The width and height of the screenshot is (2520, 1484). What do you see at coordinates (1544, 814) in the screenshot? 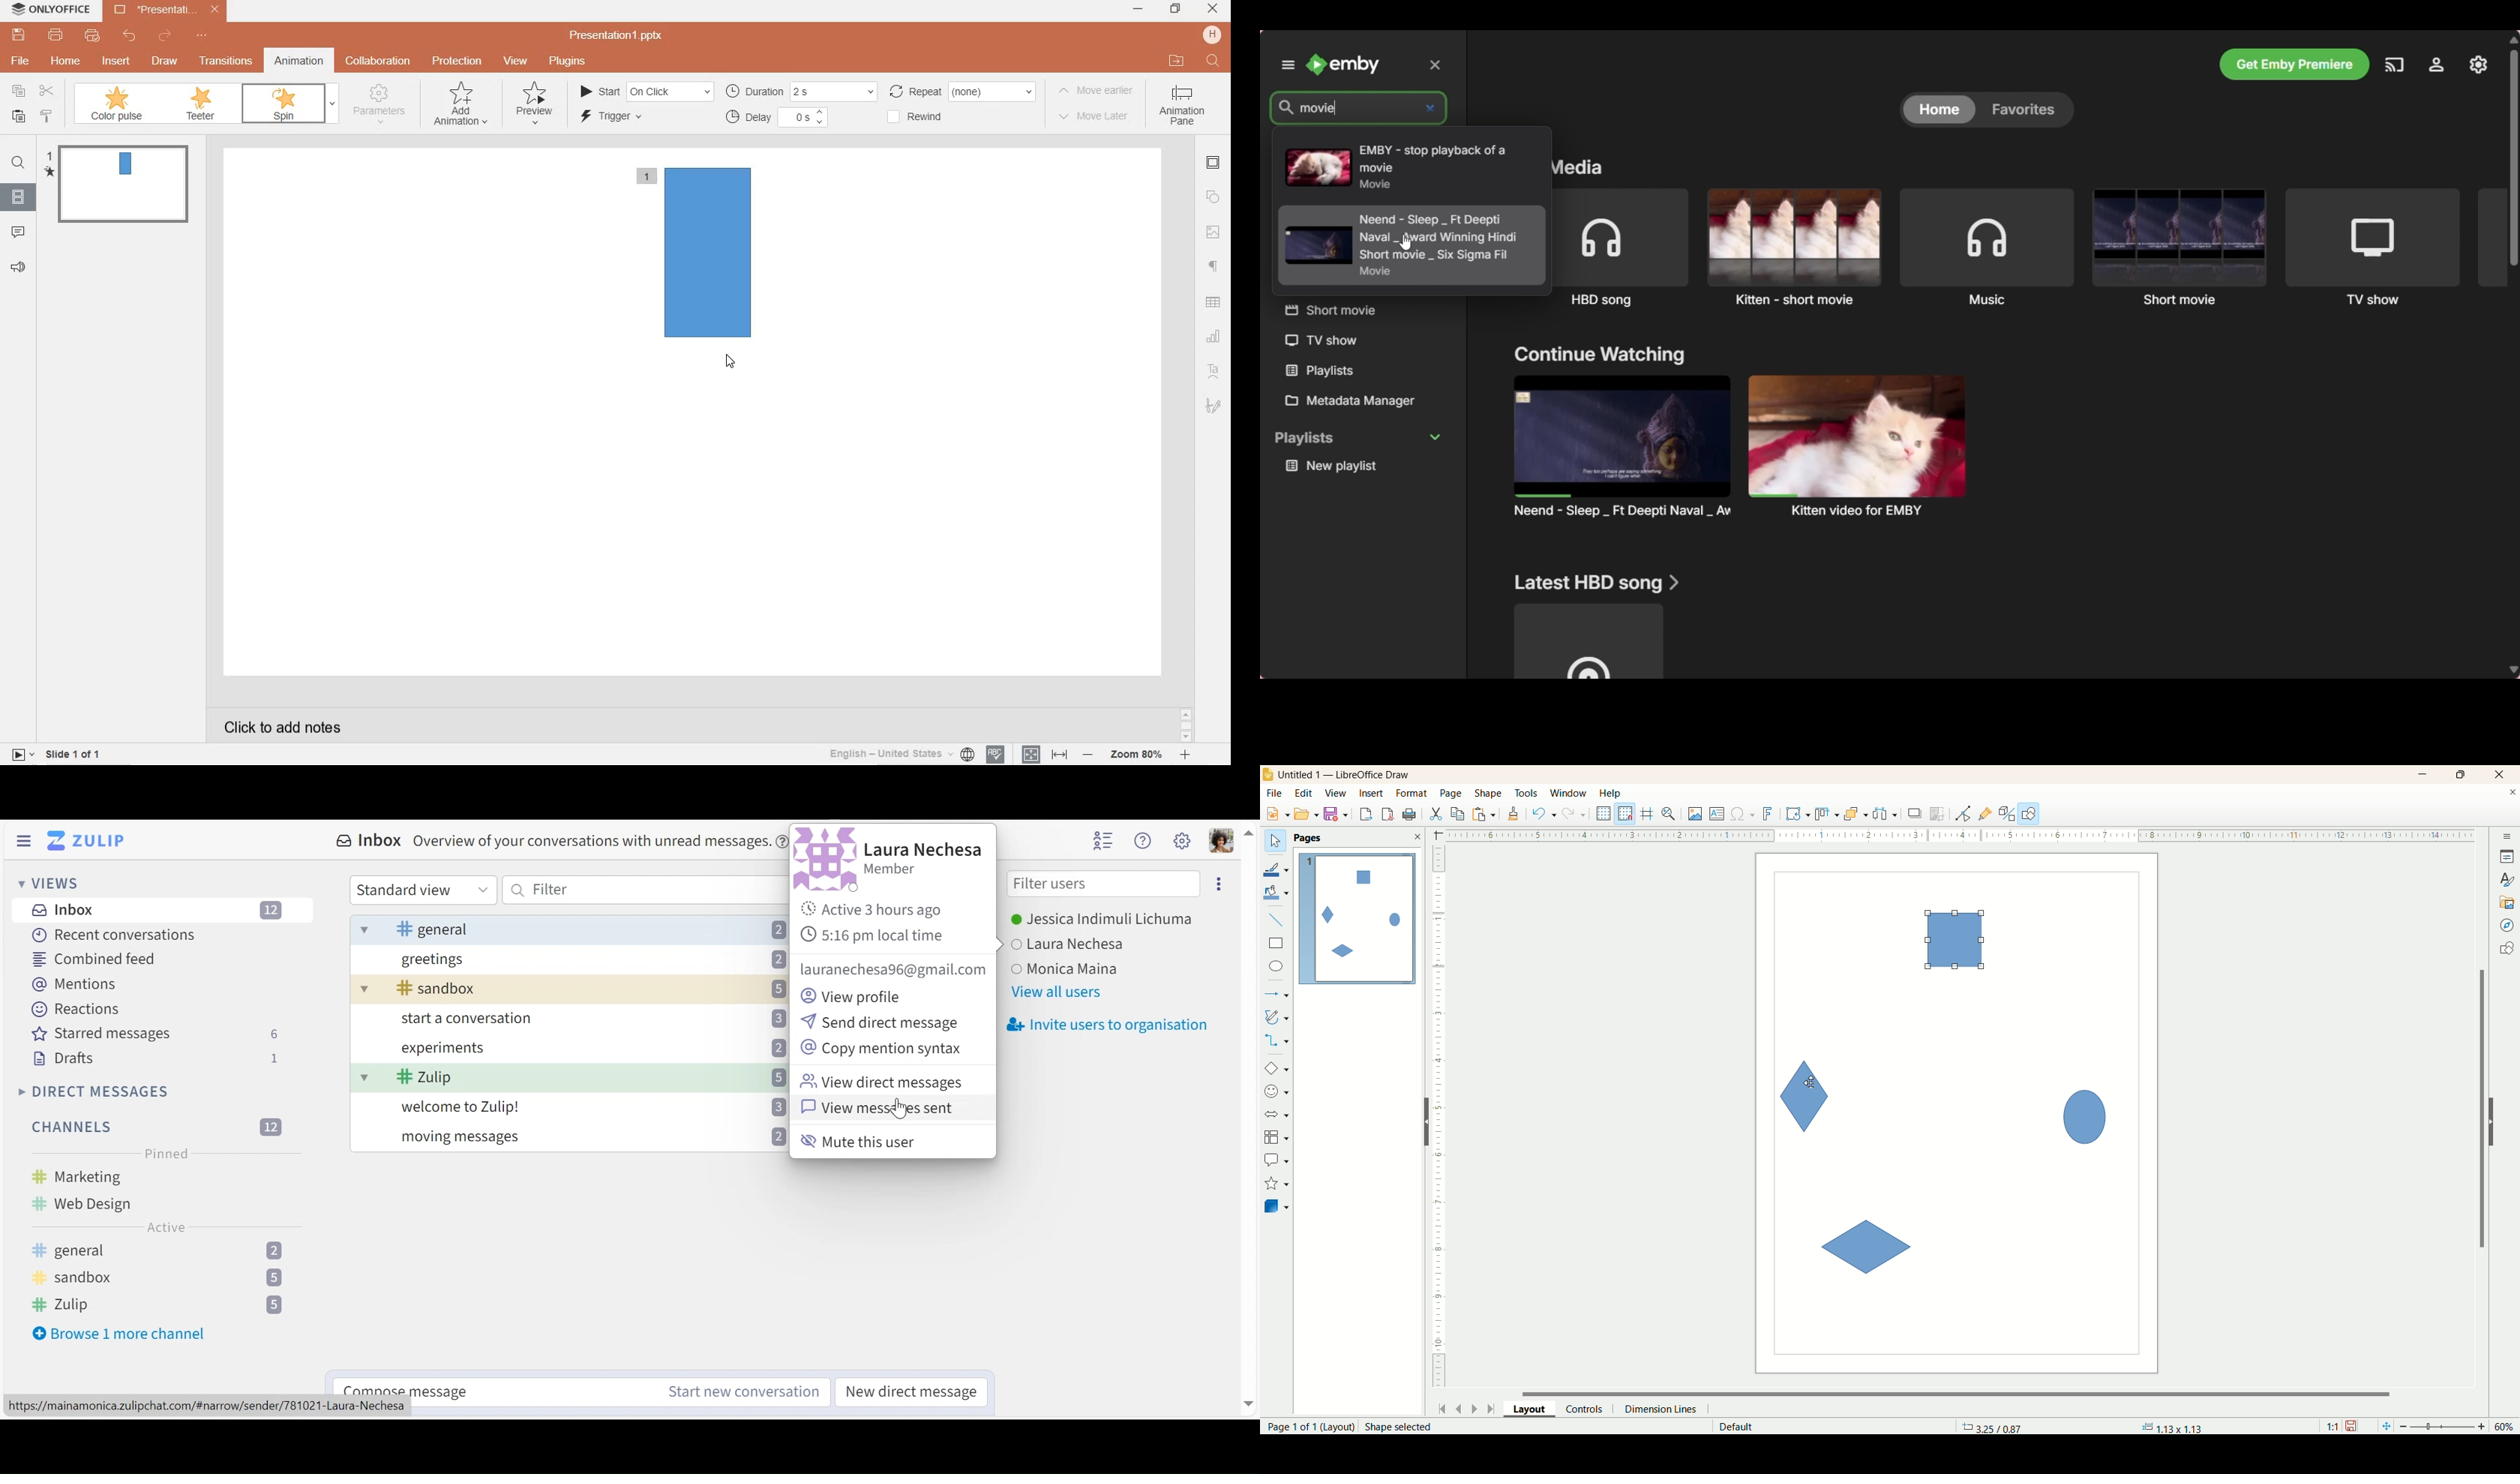
I see `undo` at bounding box center [1544, 814].